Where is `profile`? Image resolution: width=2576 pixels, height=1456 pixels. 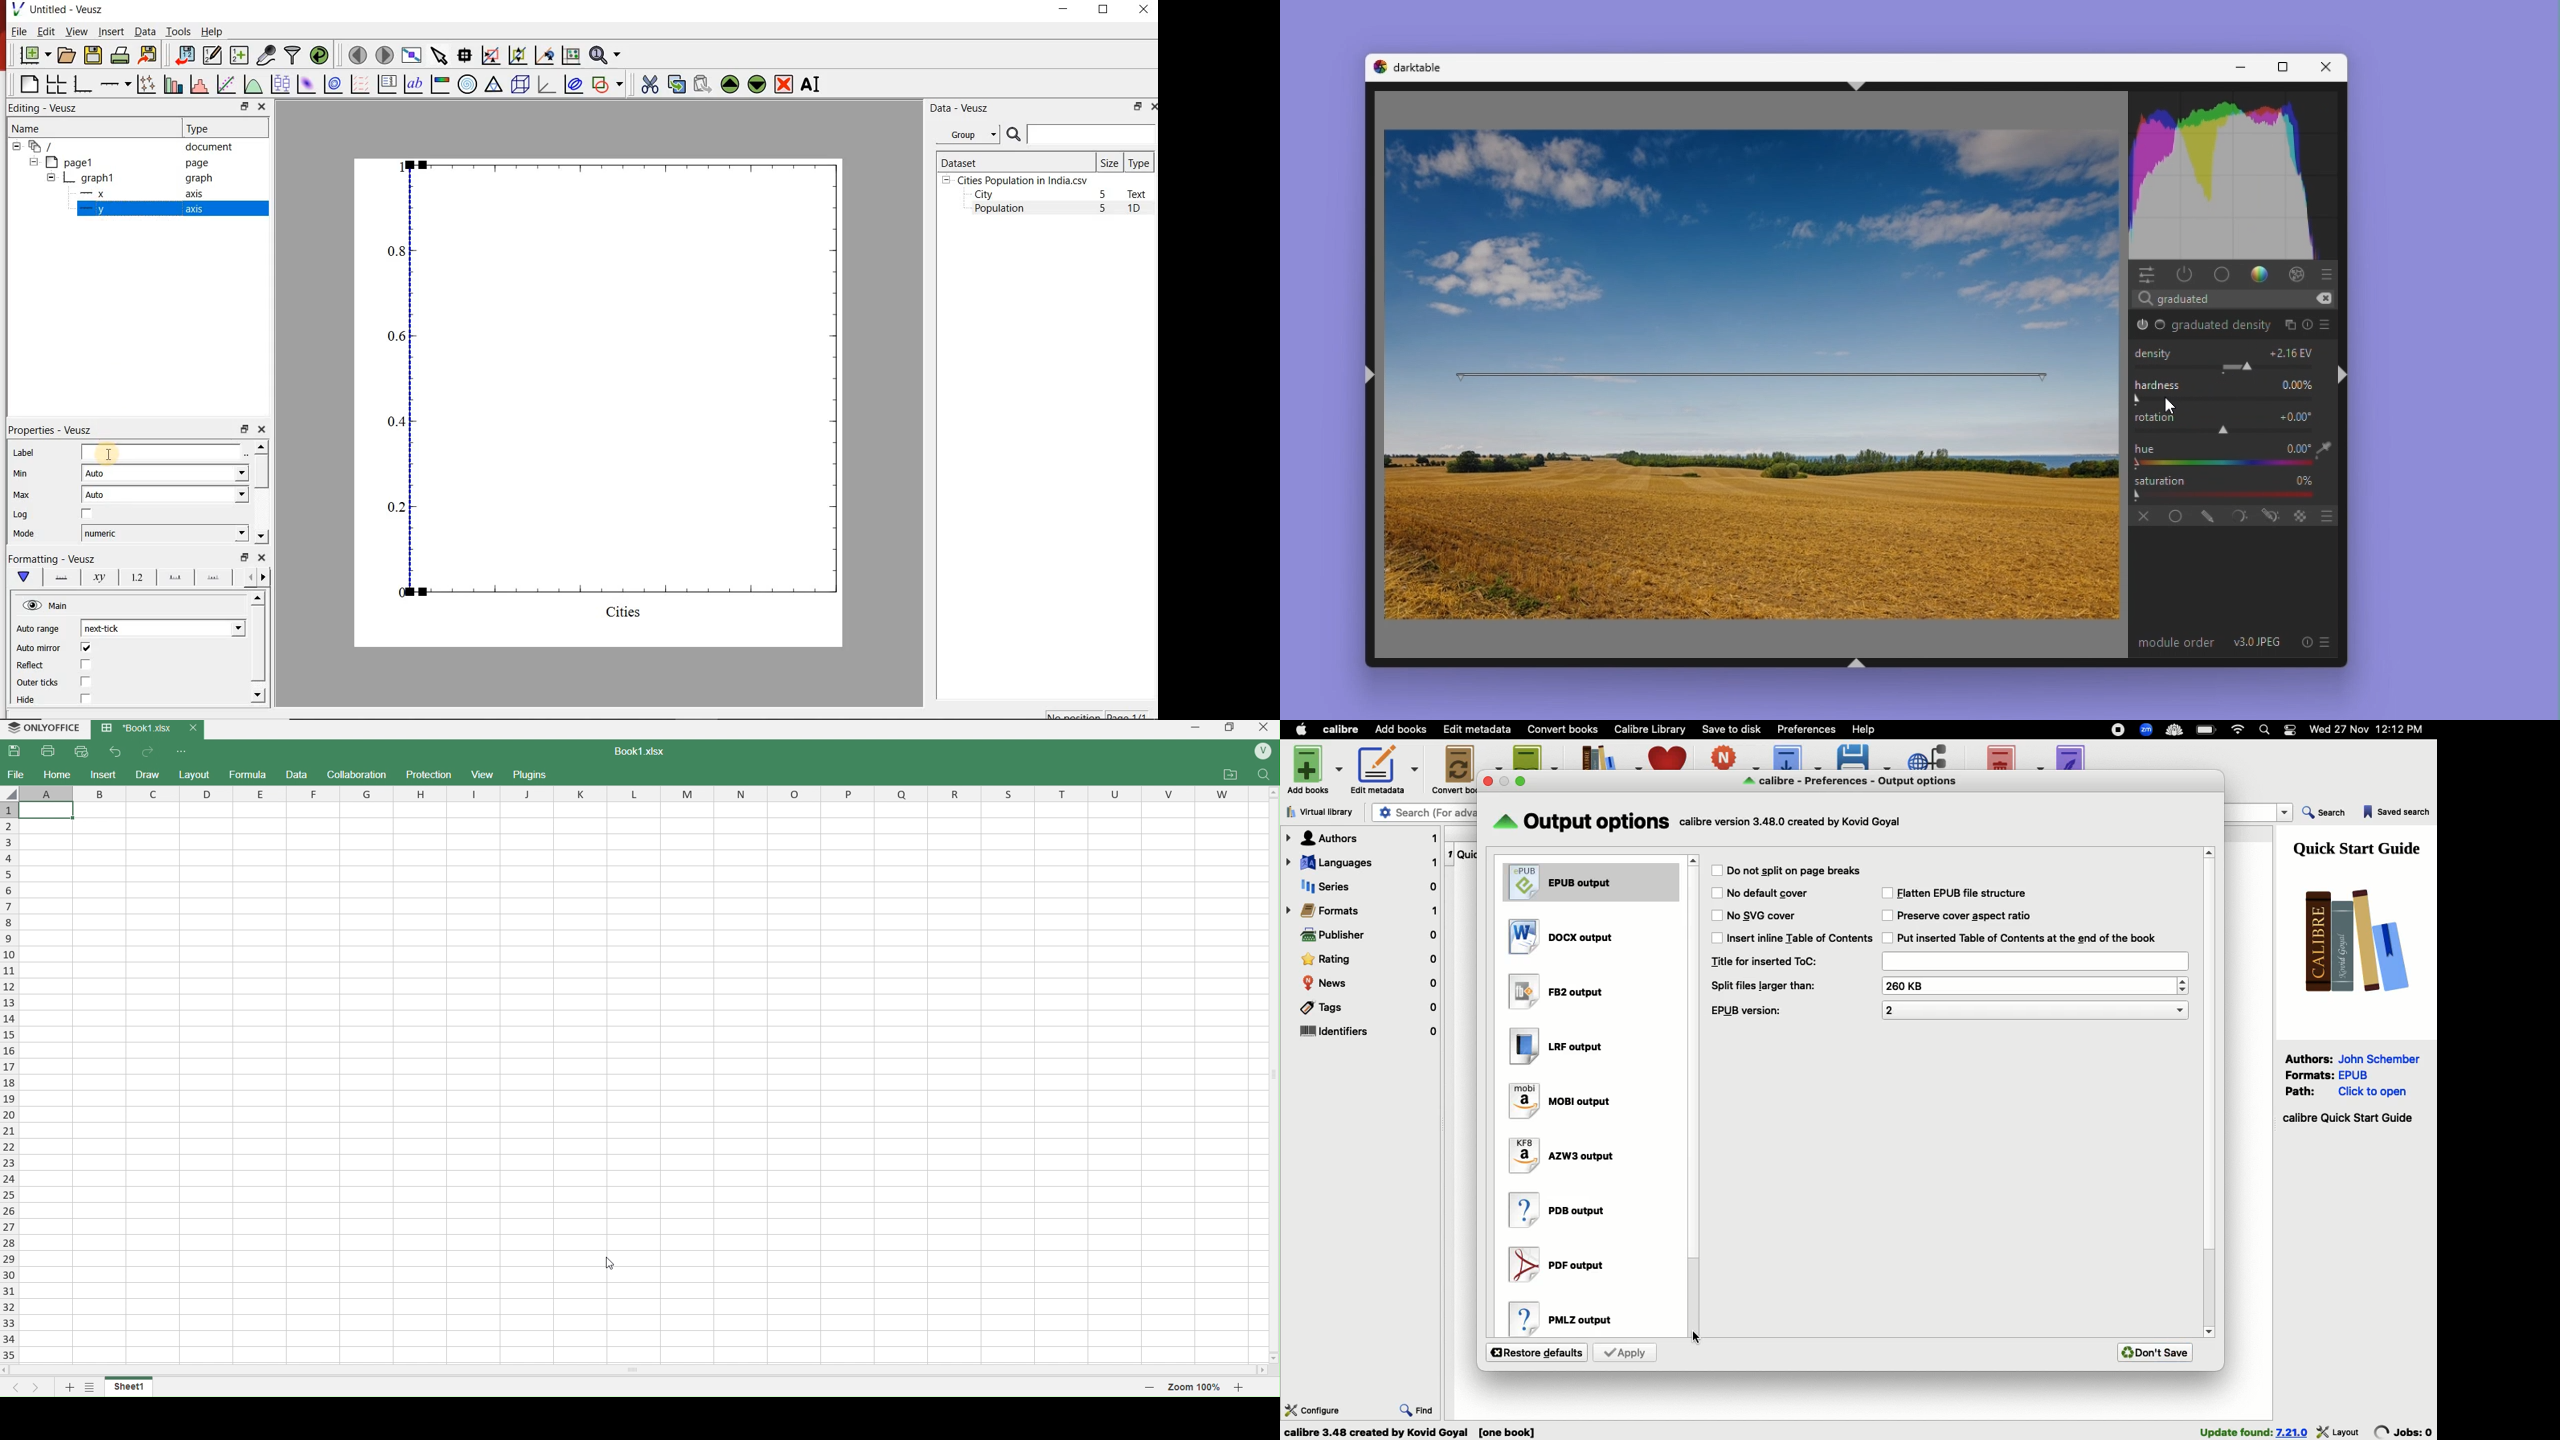
profile is located at coordinates (1263, 752).